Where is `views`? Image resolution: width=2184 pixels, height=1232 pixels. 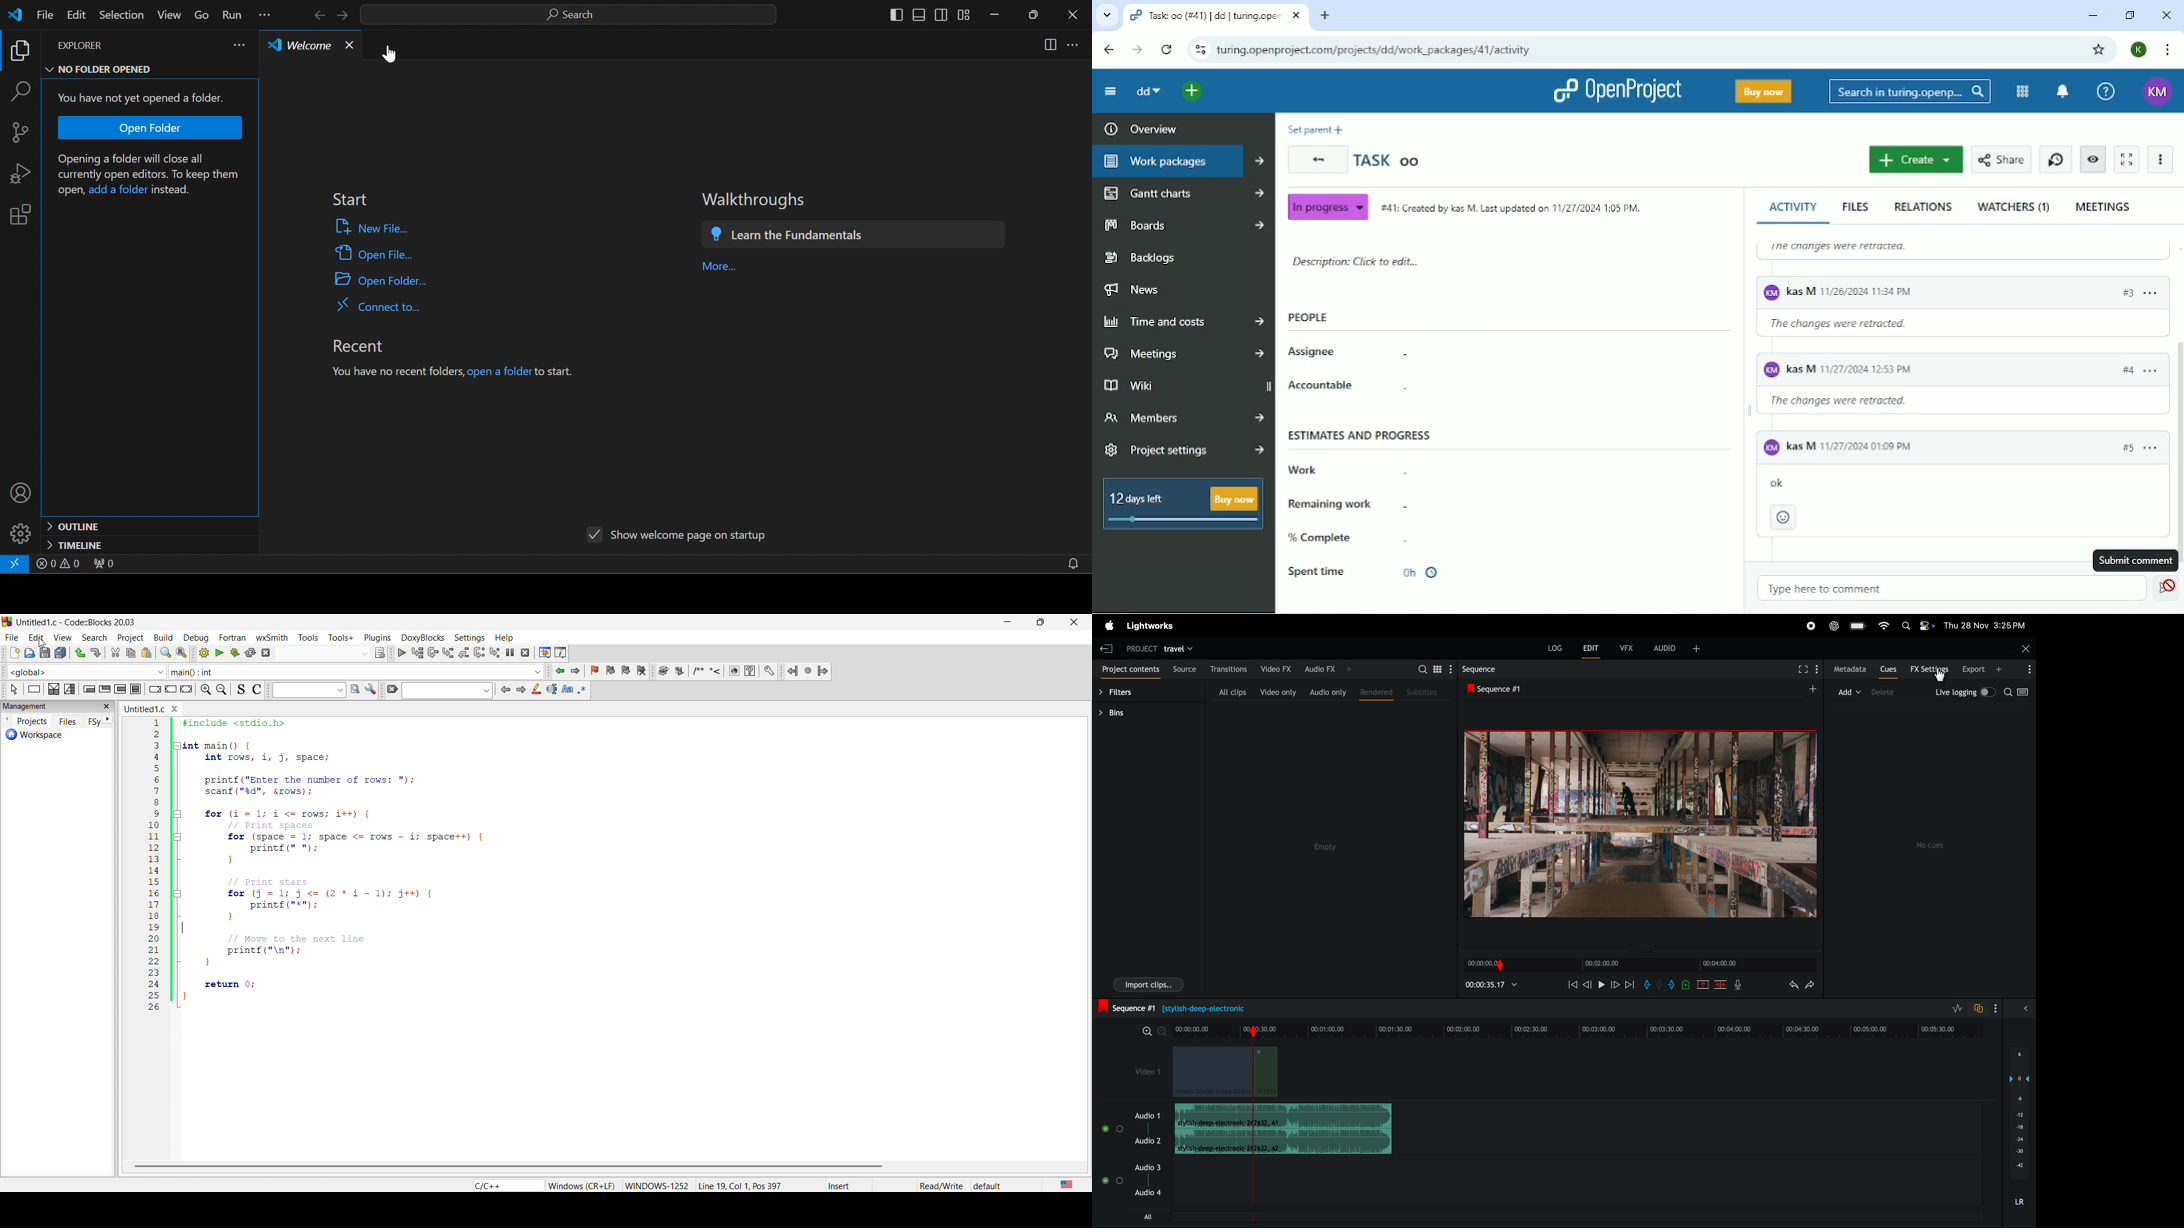 views is located at coordinates (1046, 45).